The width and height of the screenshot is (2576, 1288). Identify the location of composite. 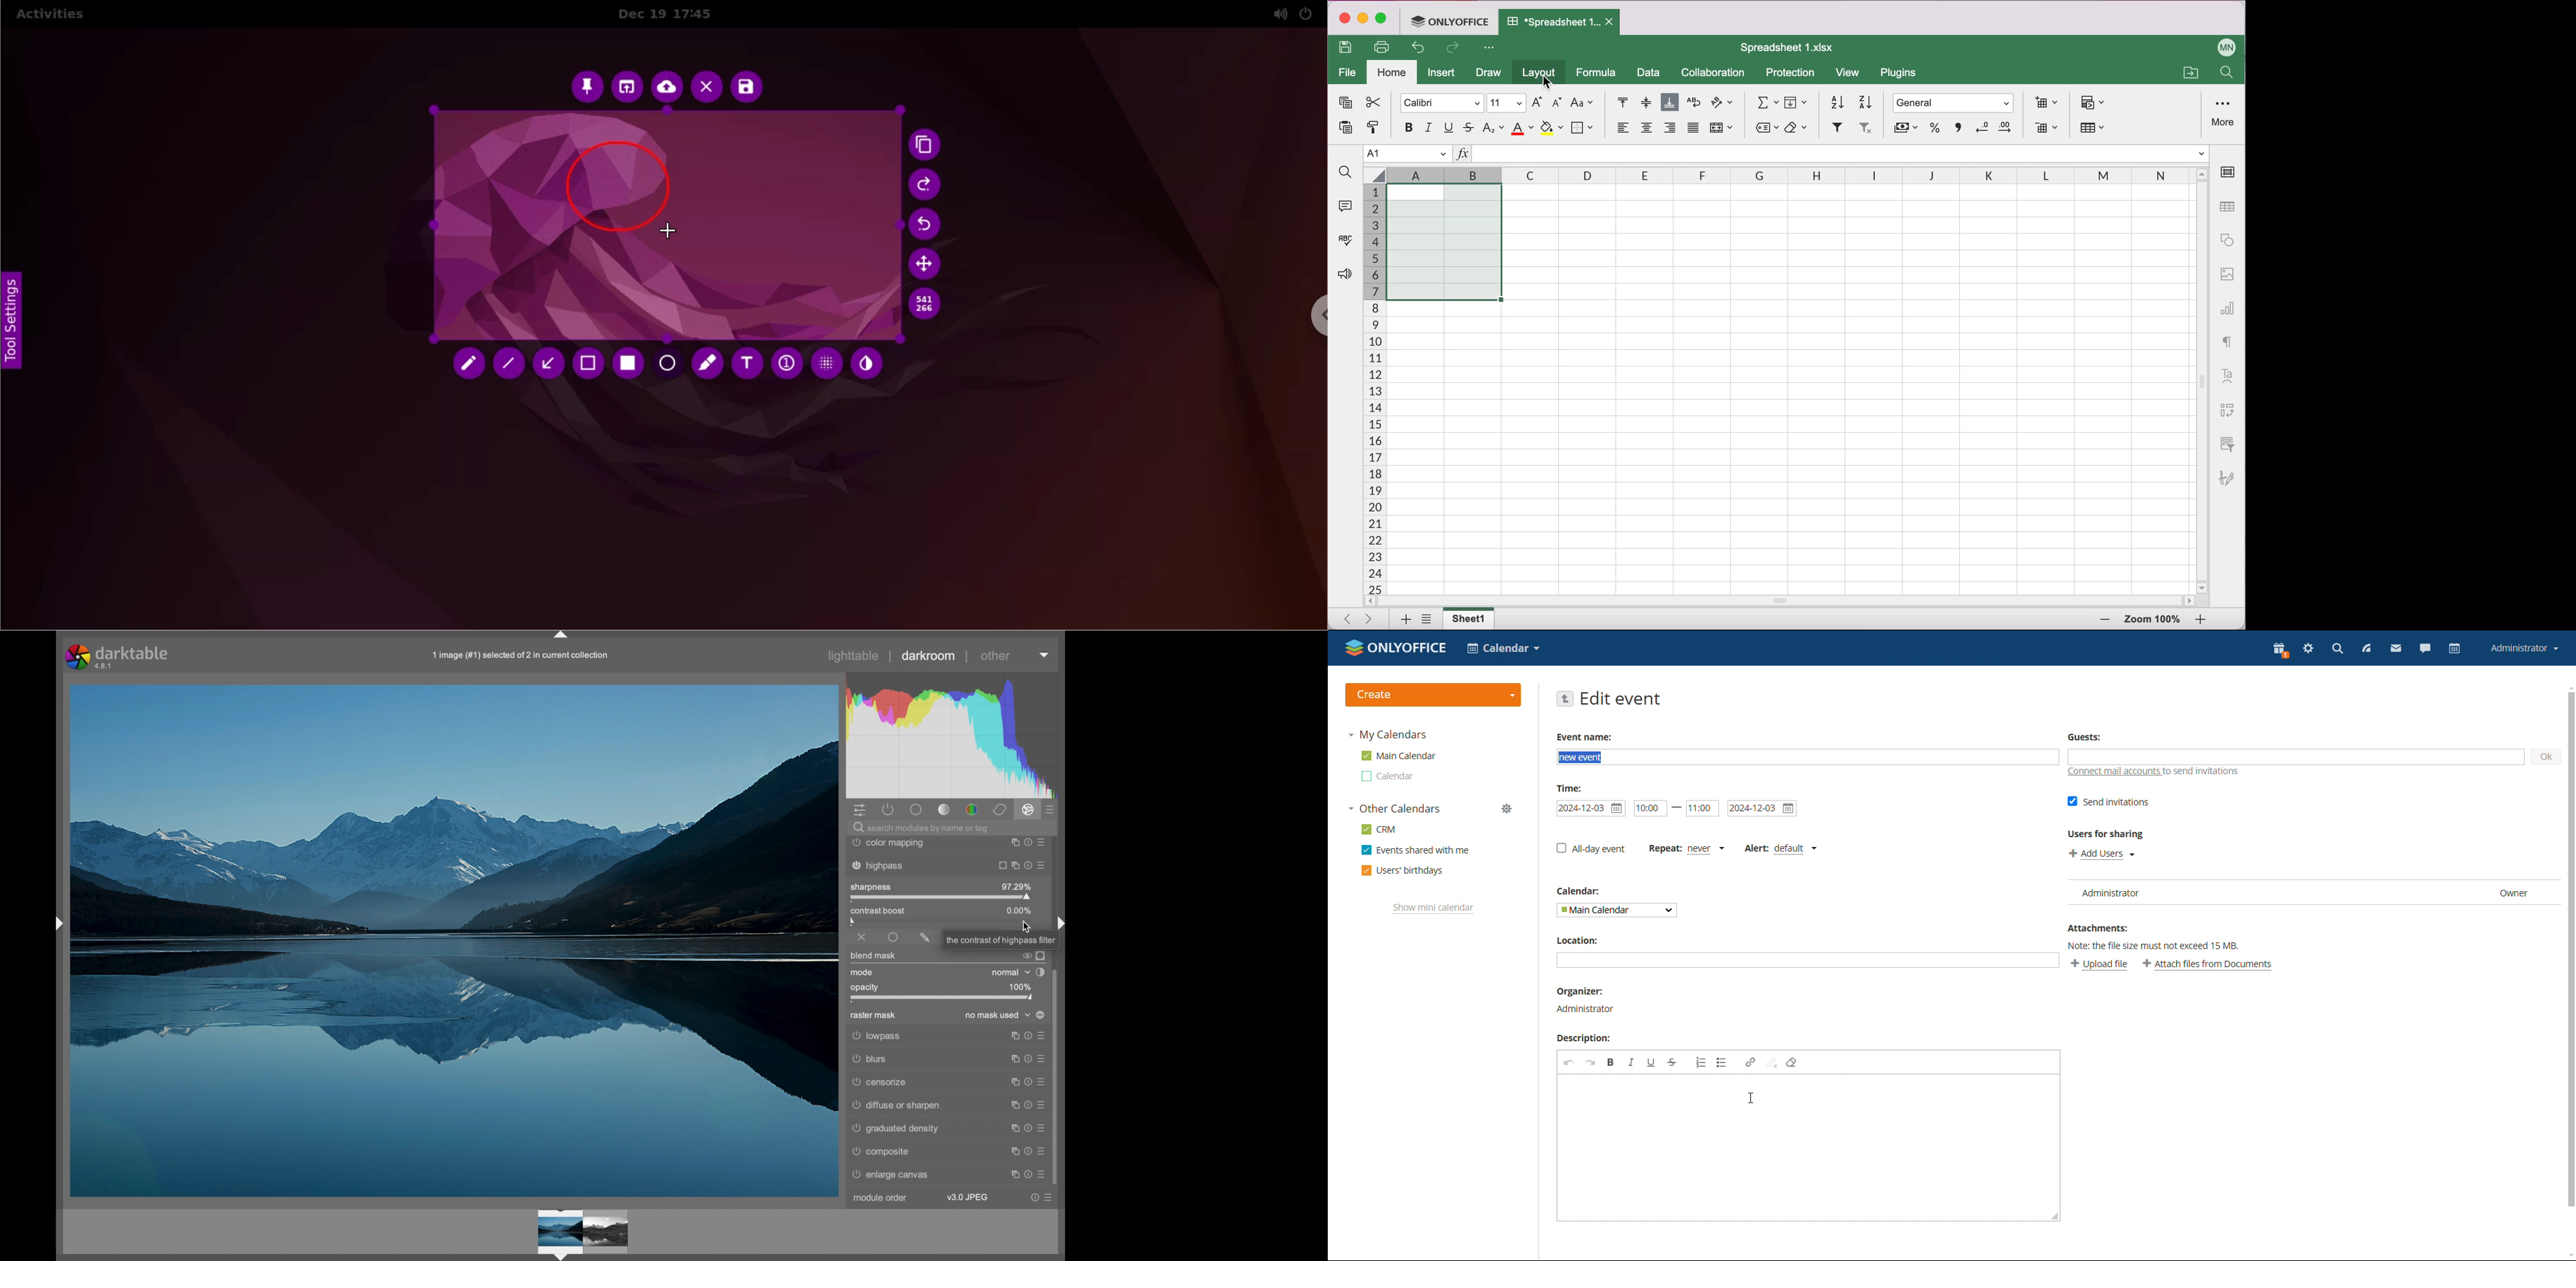
(880, 1151).